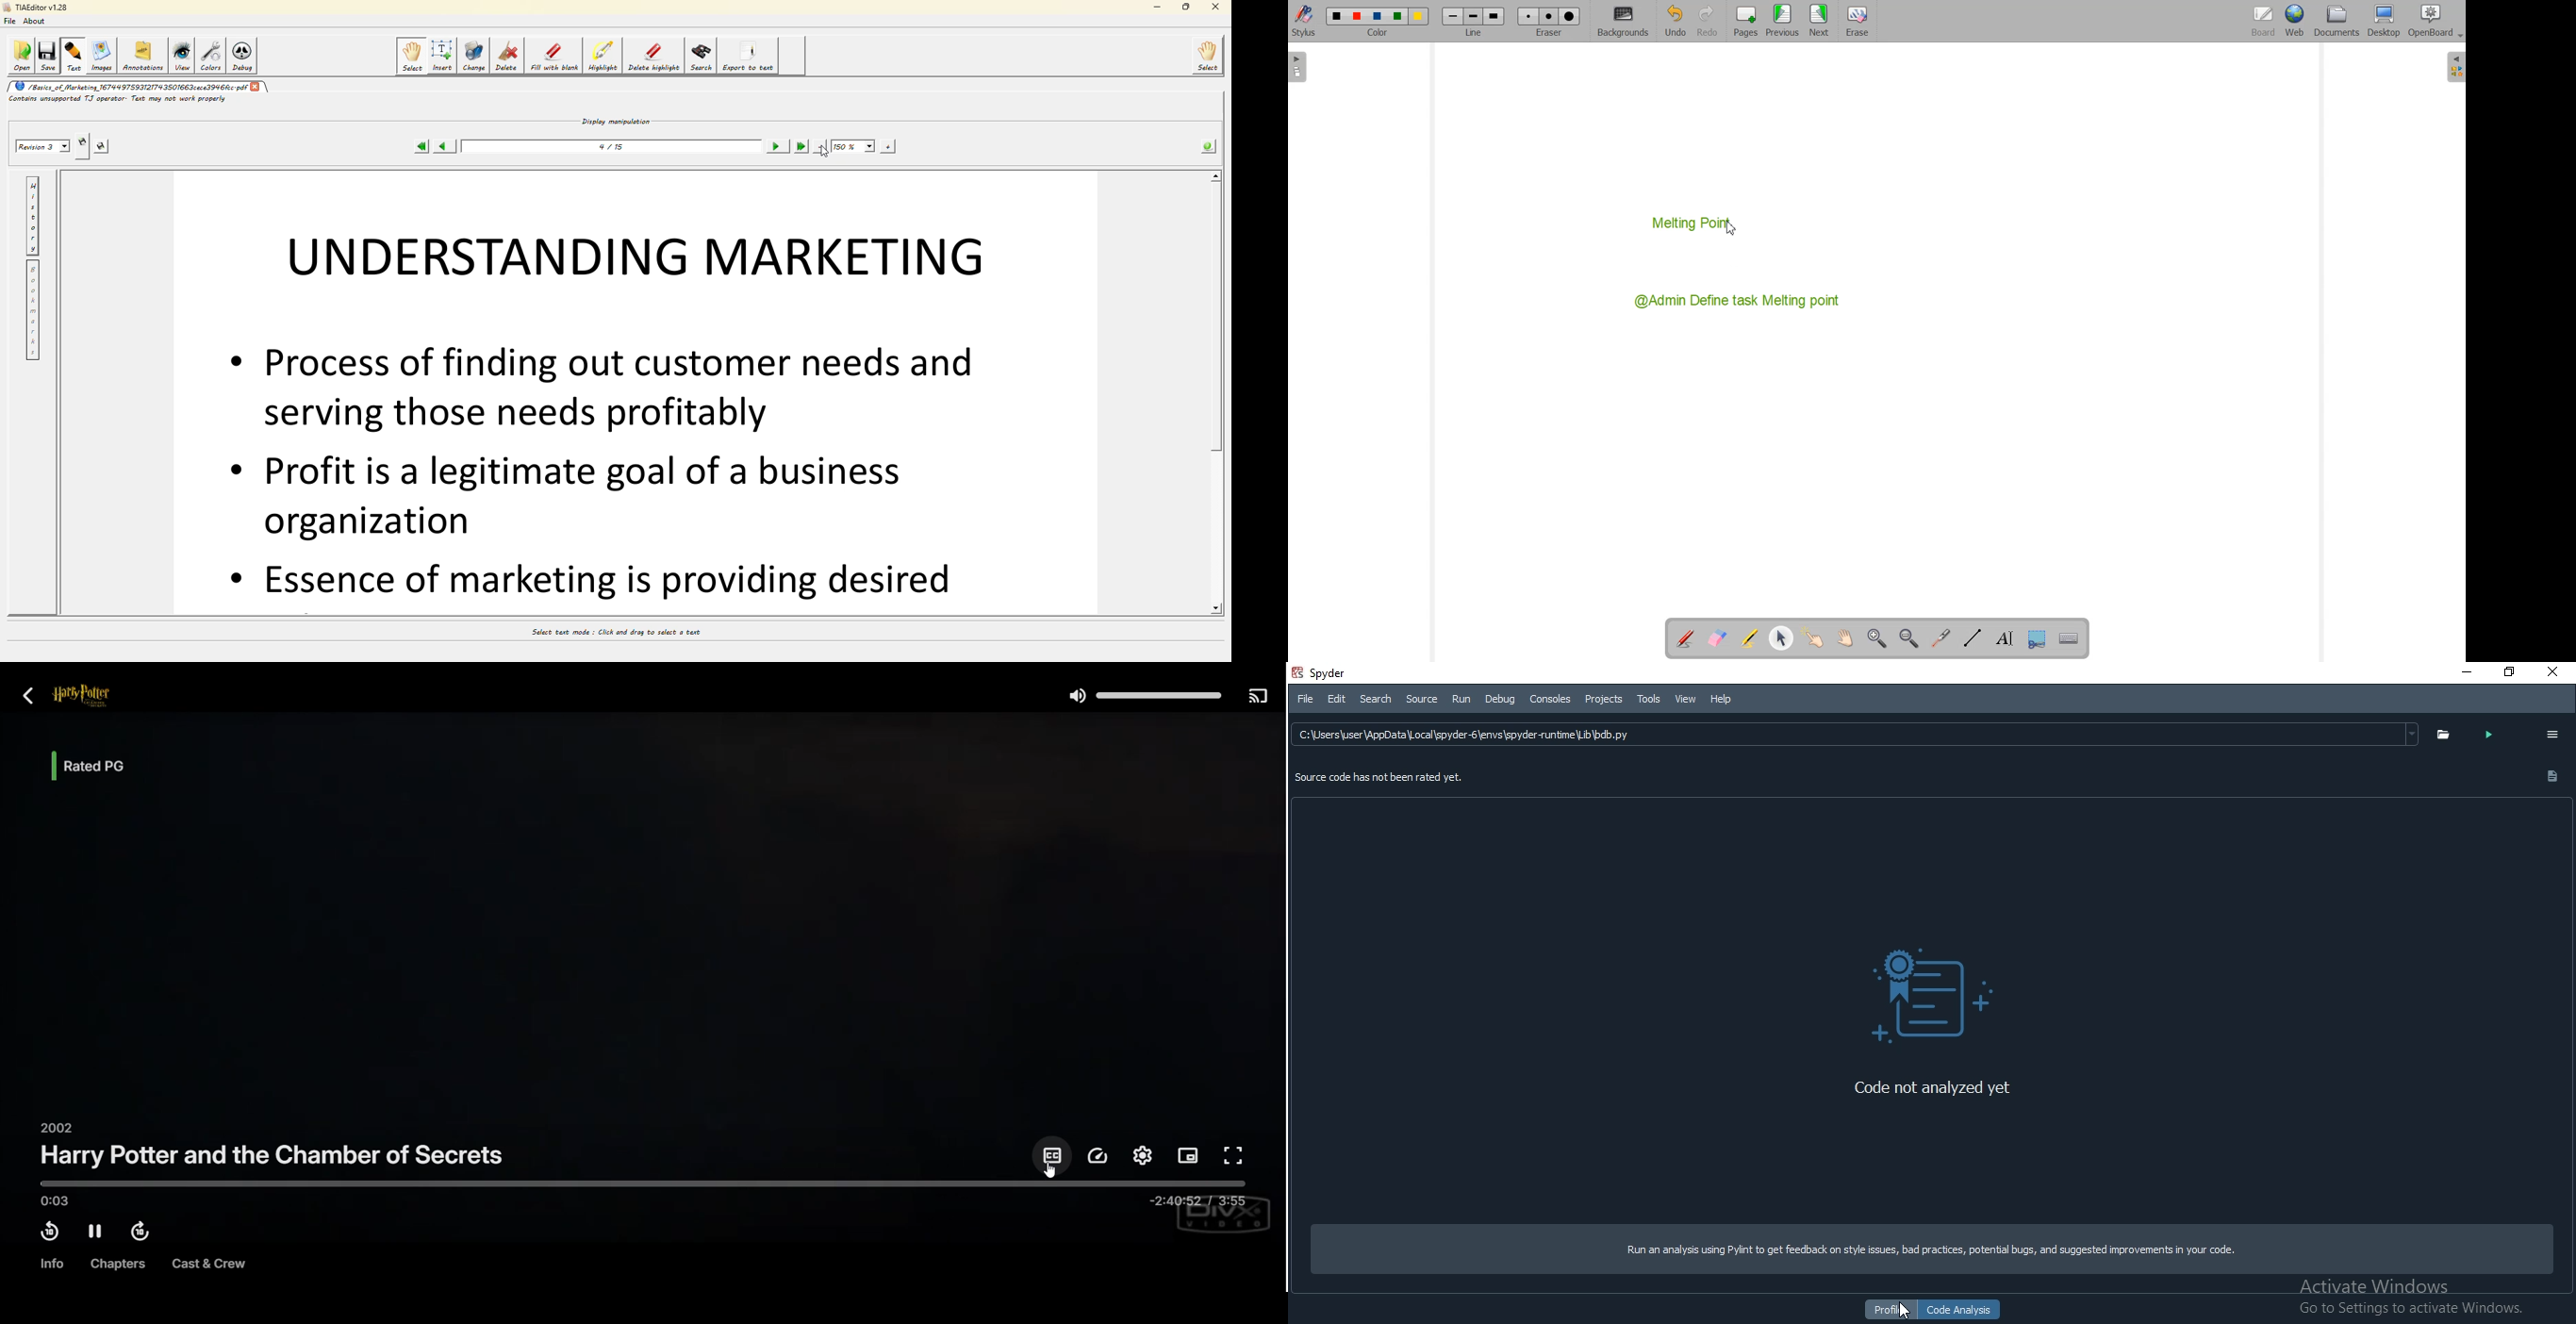 The image size is (2576, 1344). Describe the element at coordinates (1717, 639) in the screenshot. I see `Erase Annotation` at that location.